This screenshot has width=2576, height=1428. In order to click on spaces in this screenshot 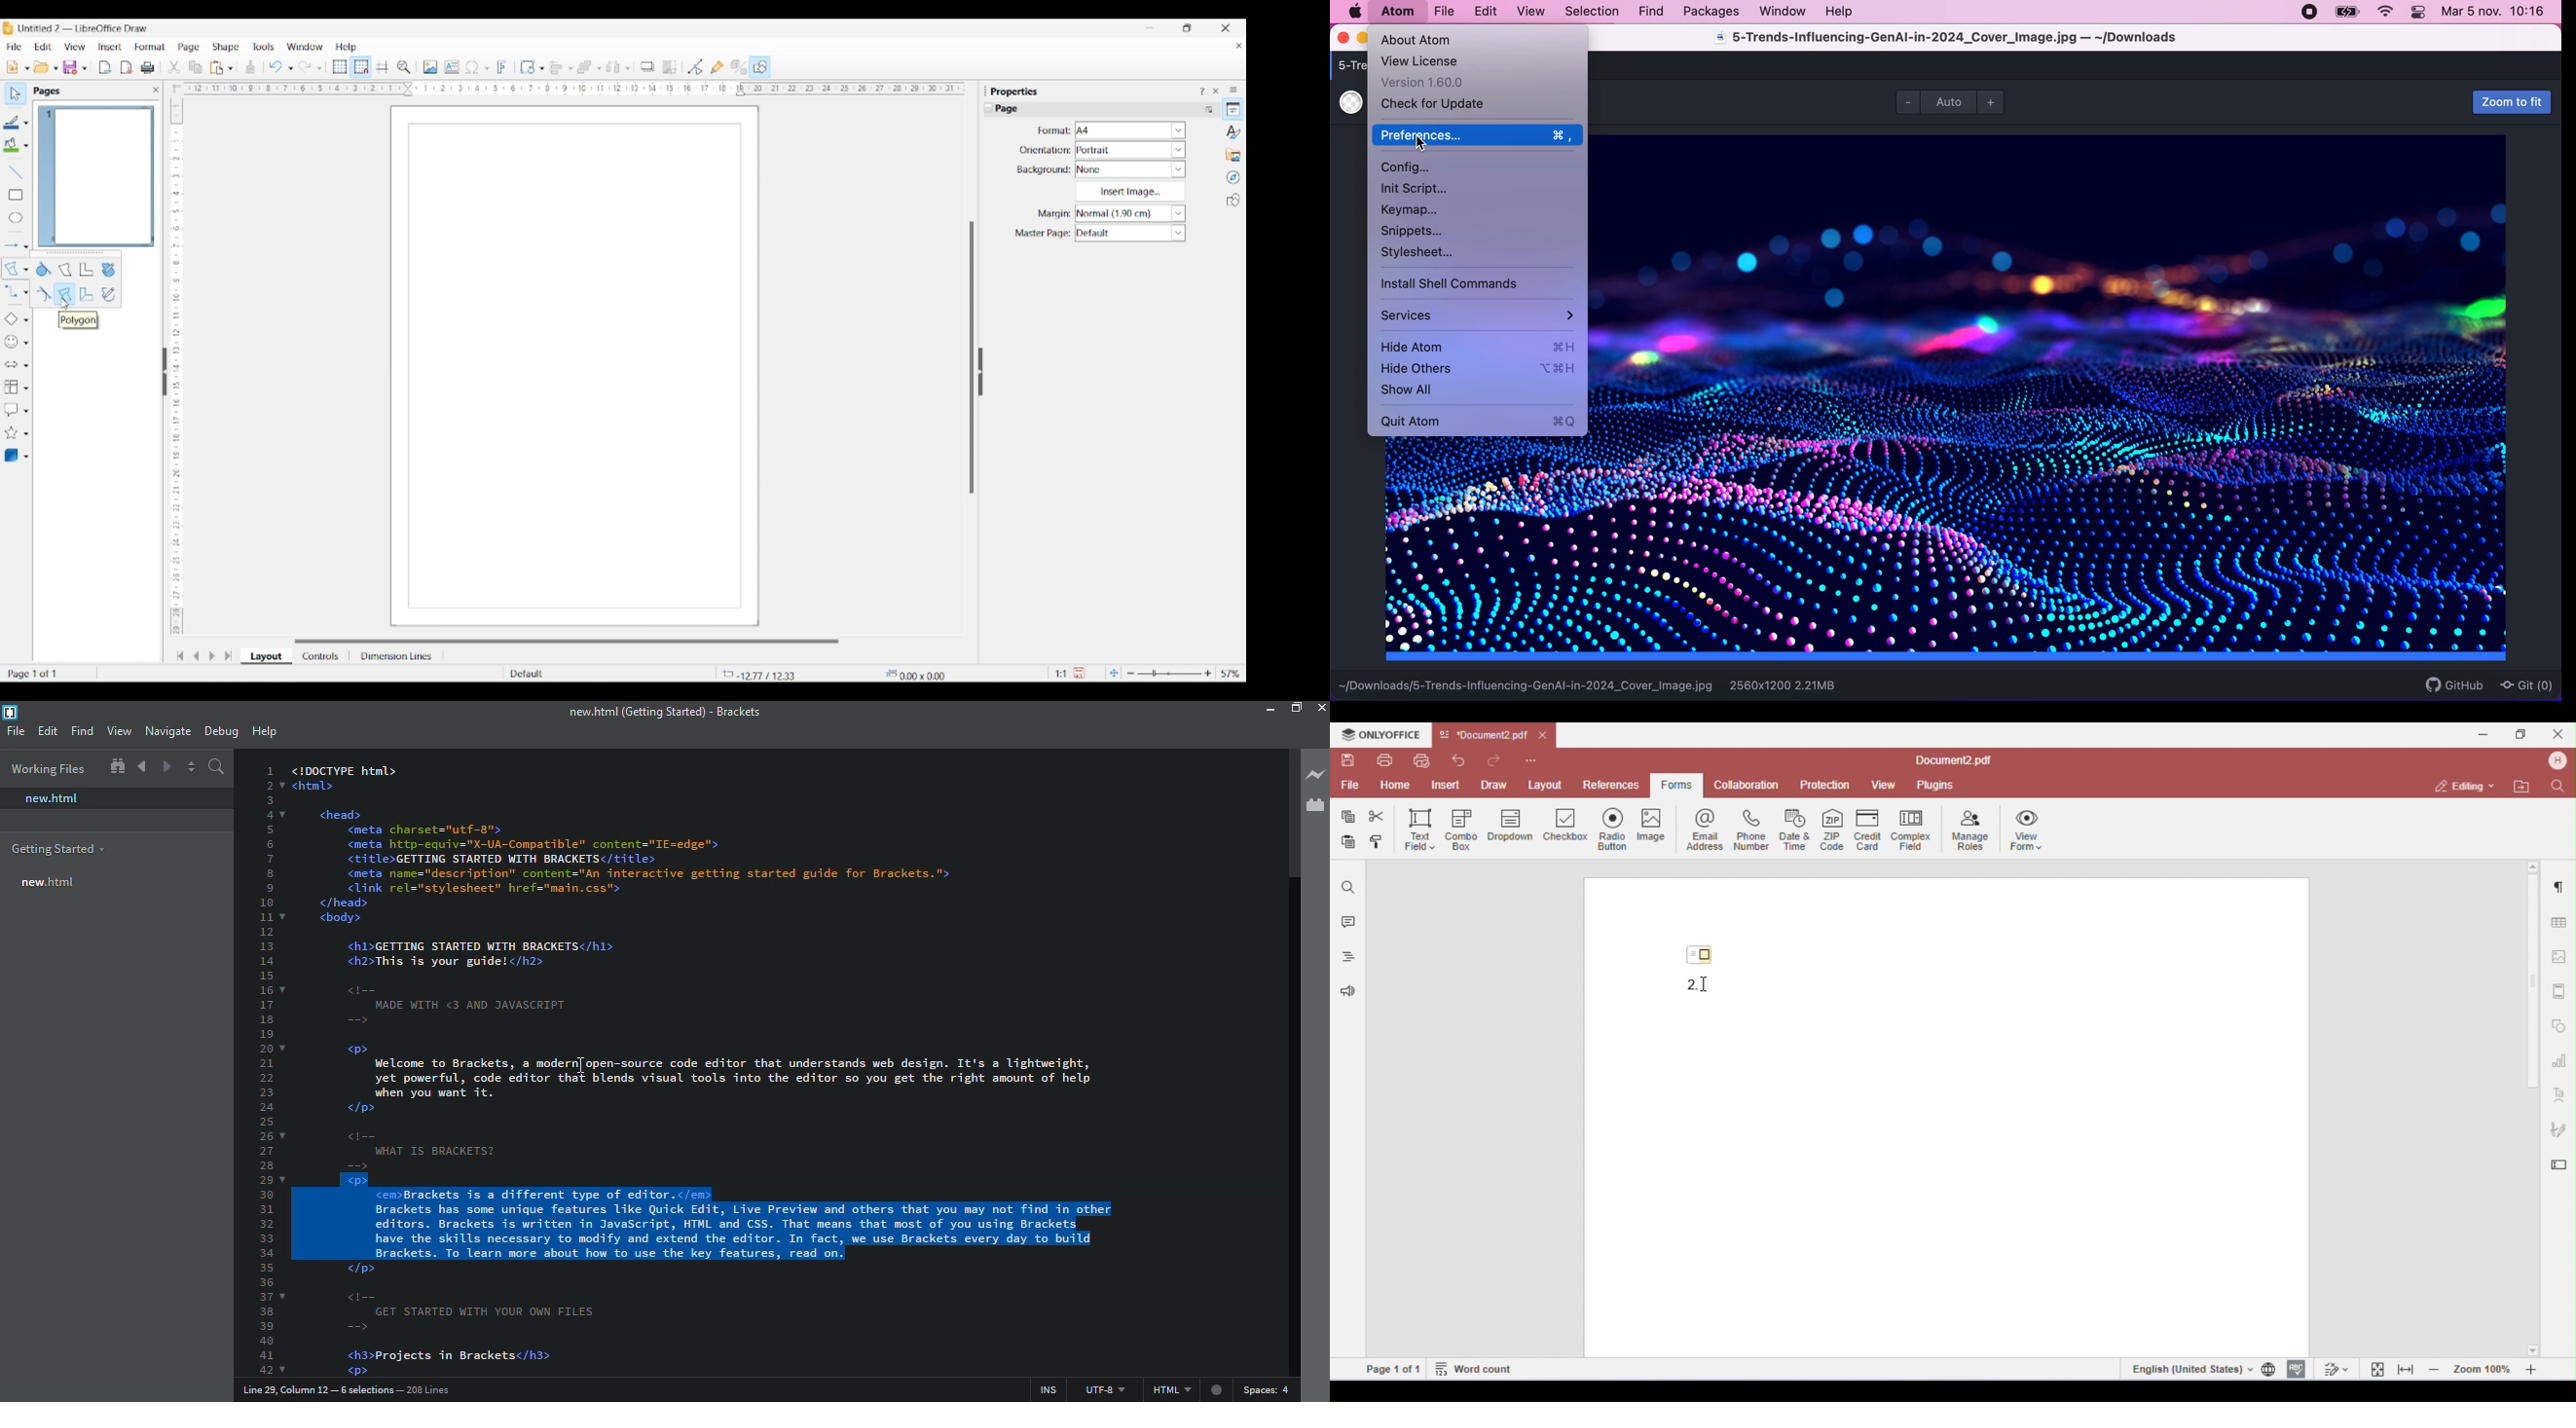, I will do `click(1268, 1391)`.